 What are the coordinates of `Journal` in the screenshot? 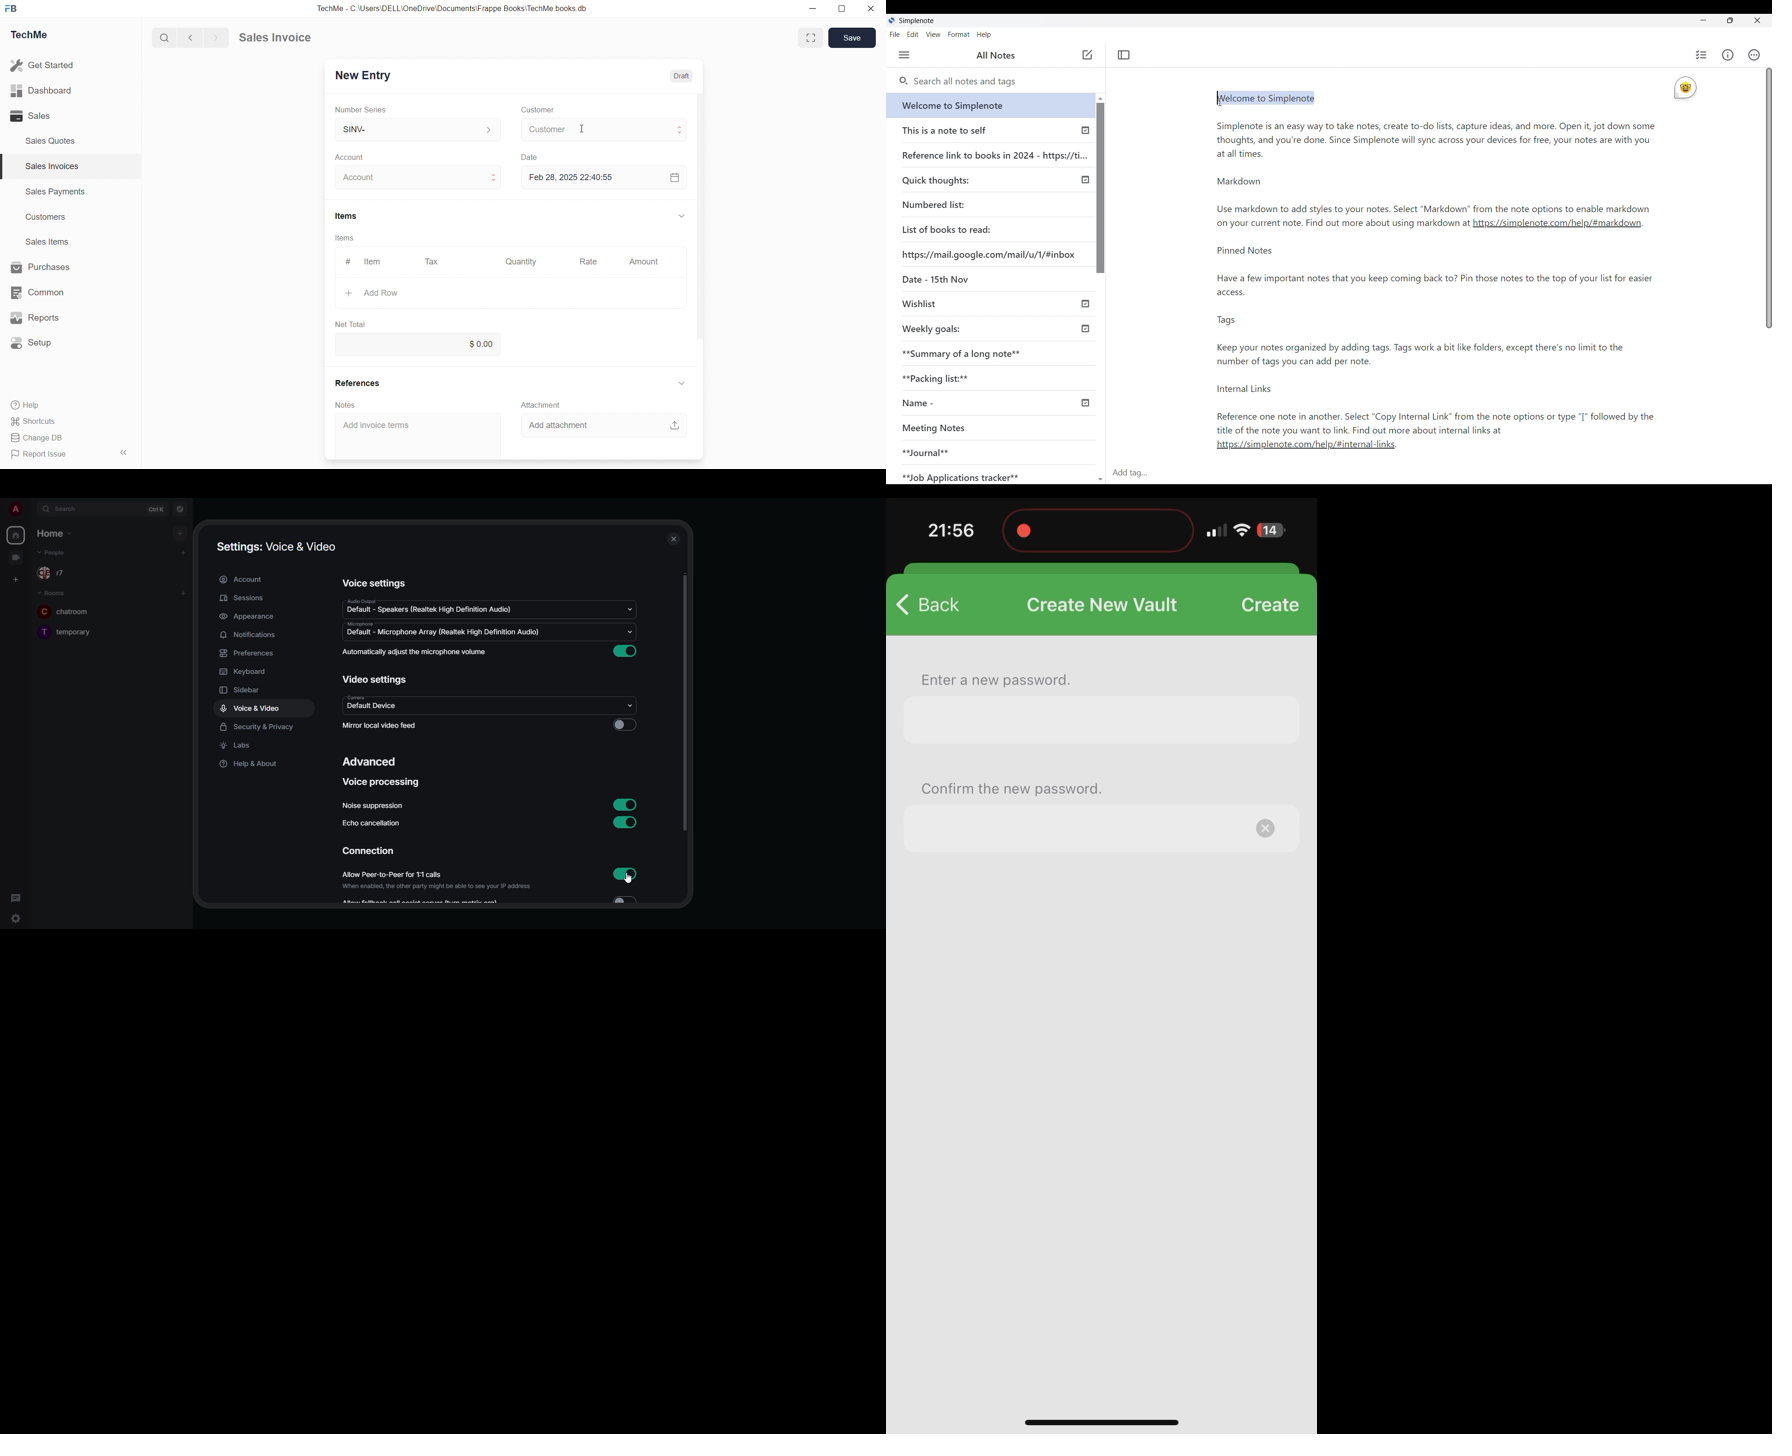 It's located at (926, 452).